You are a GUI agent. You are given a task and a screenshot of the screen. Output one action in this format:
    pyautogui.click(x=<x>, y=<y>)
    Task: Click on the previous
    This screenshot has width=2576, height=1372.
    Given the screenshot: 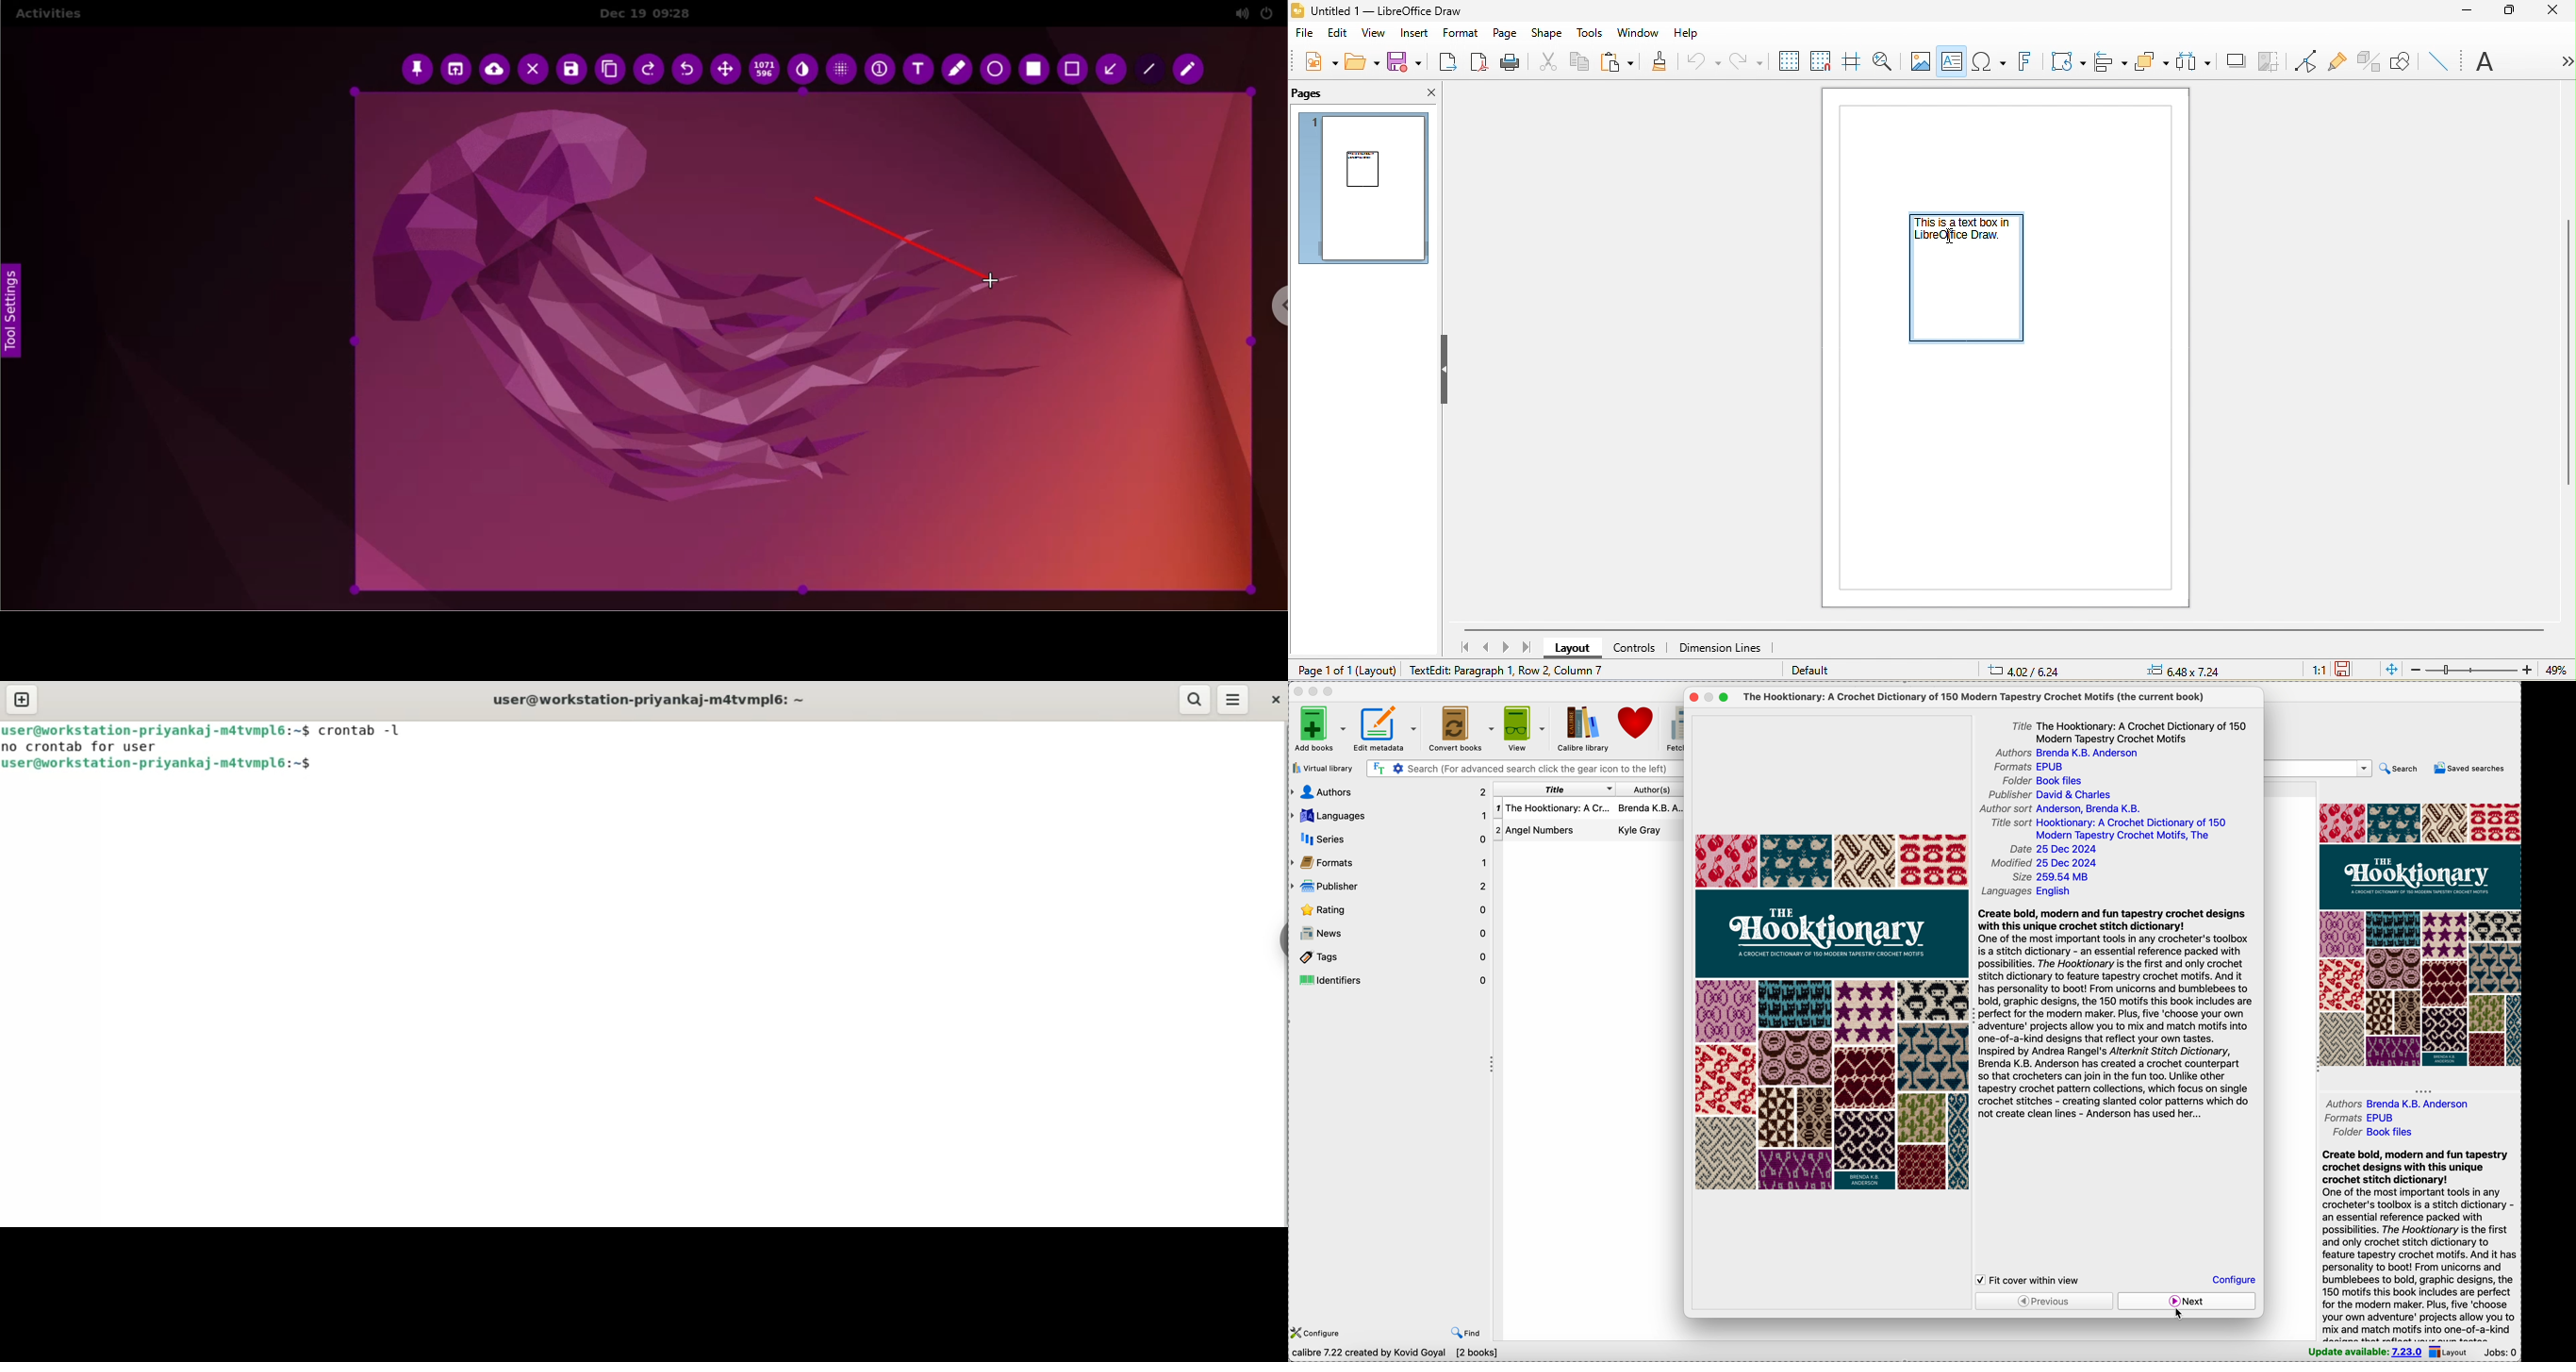 What is the action you would take?
    pyautogui.click(x=2044, y=1301)
    